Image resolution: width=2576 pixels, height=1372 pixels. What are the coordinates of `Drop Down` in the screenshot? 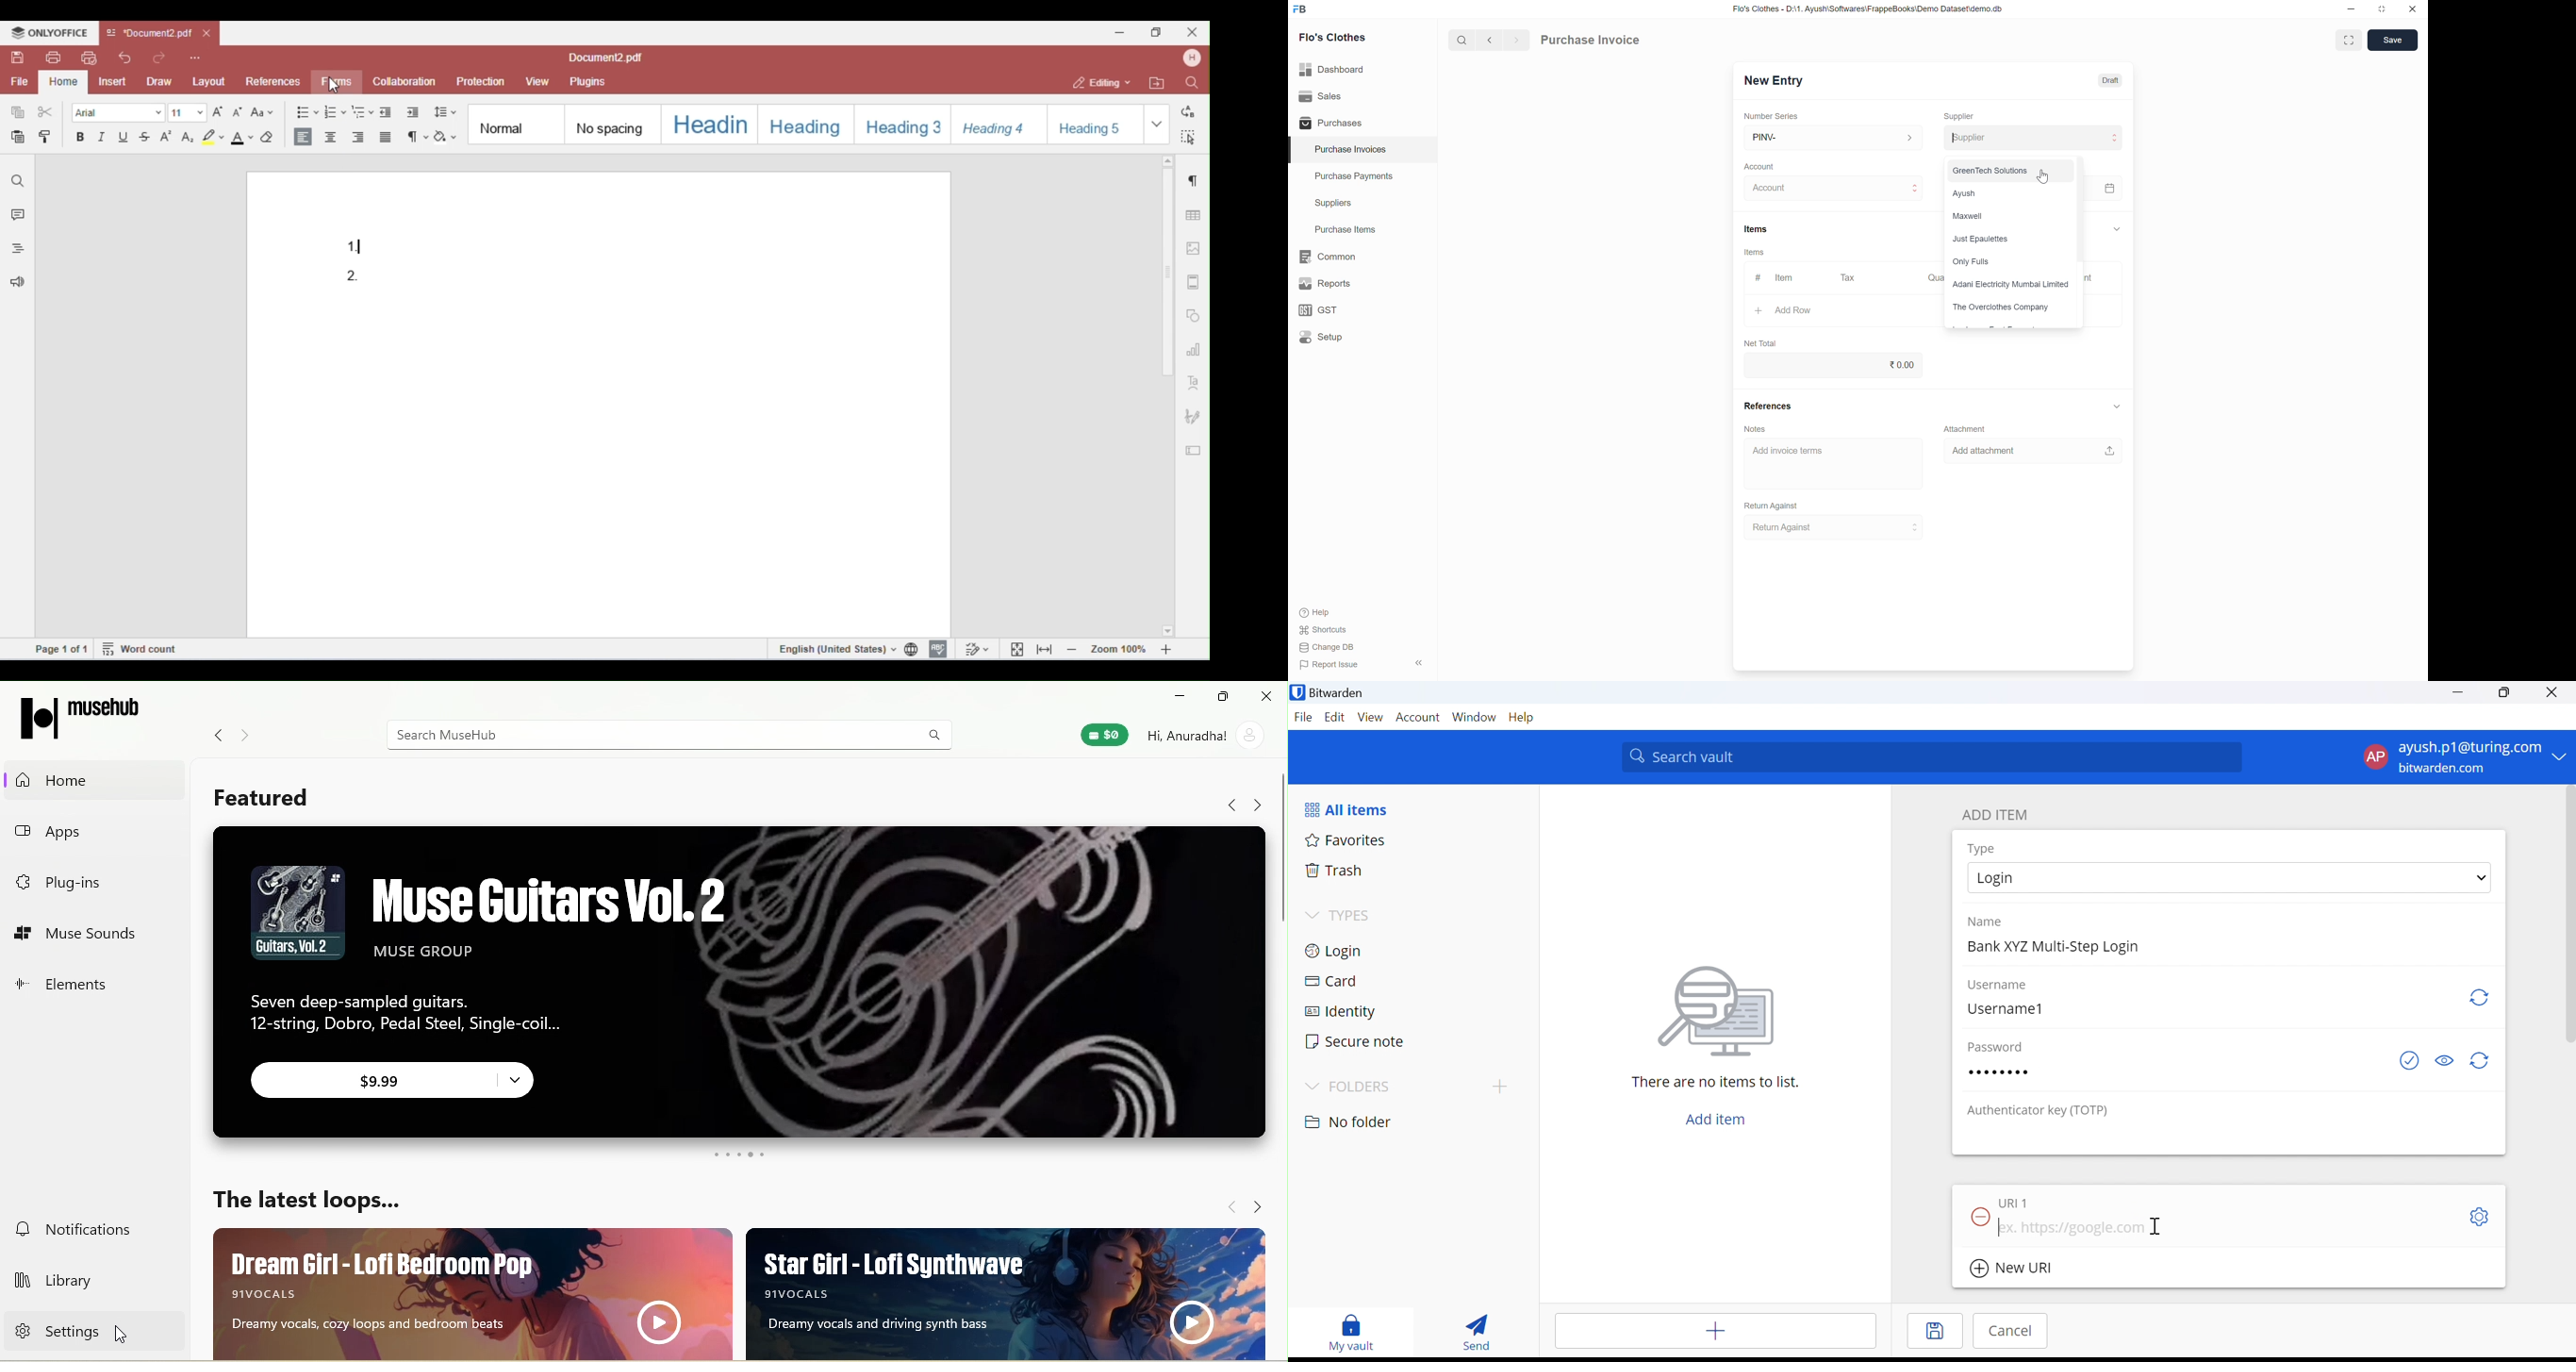 It's located at (1313, 1086).